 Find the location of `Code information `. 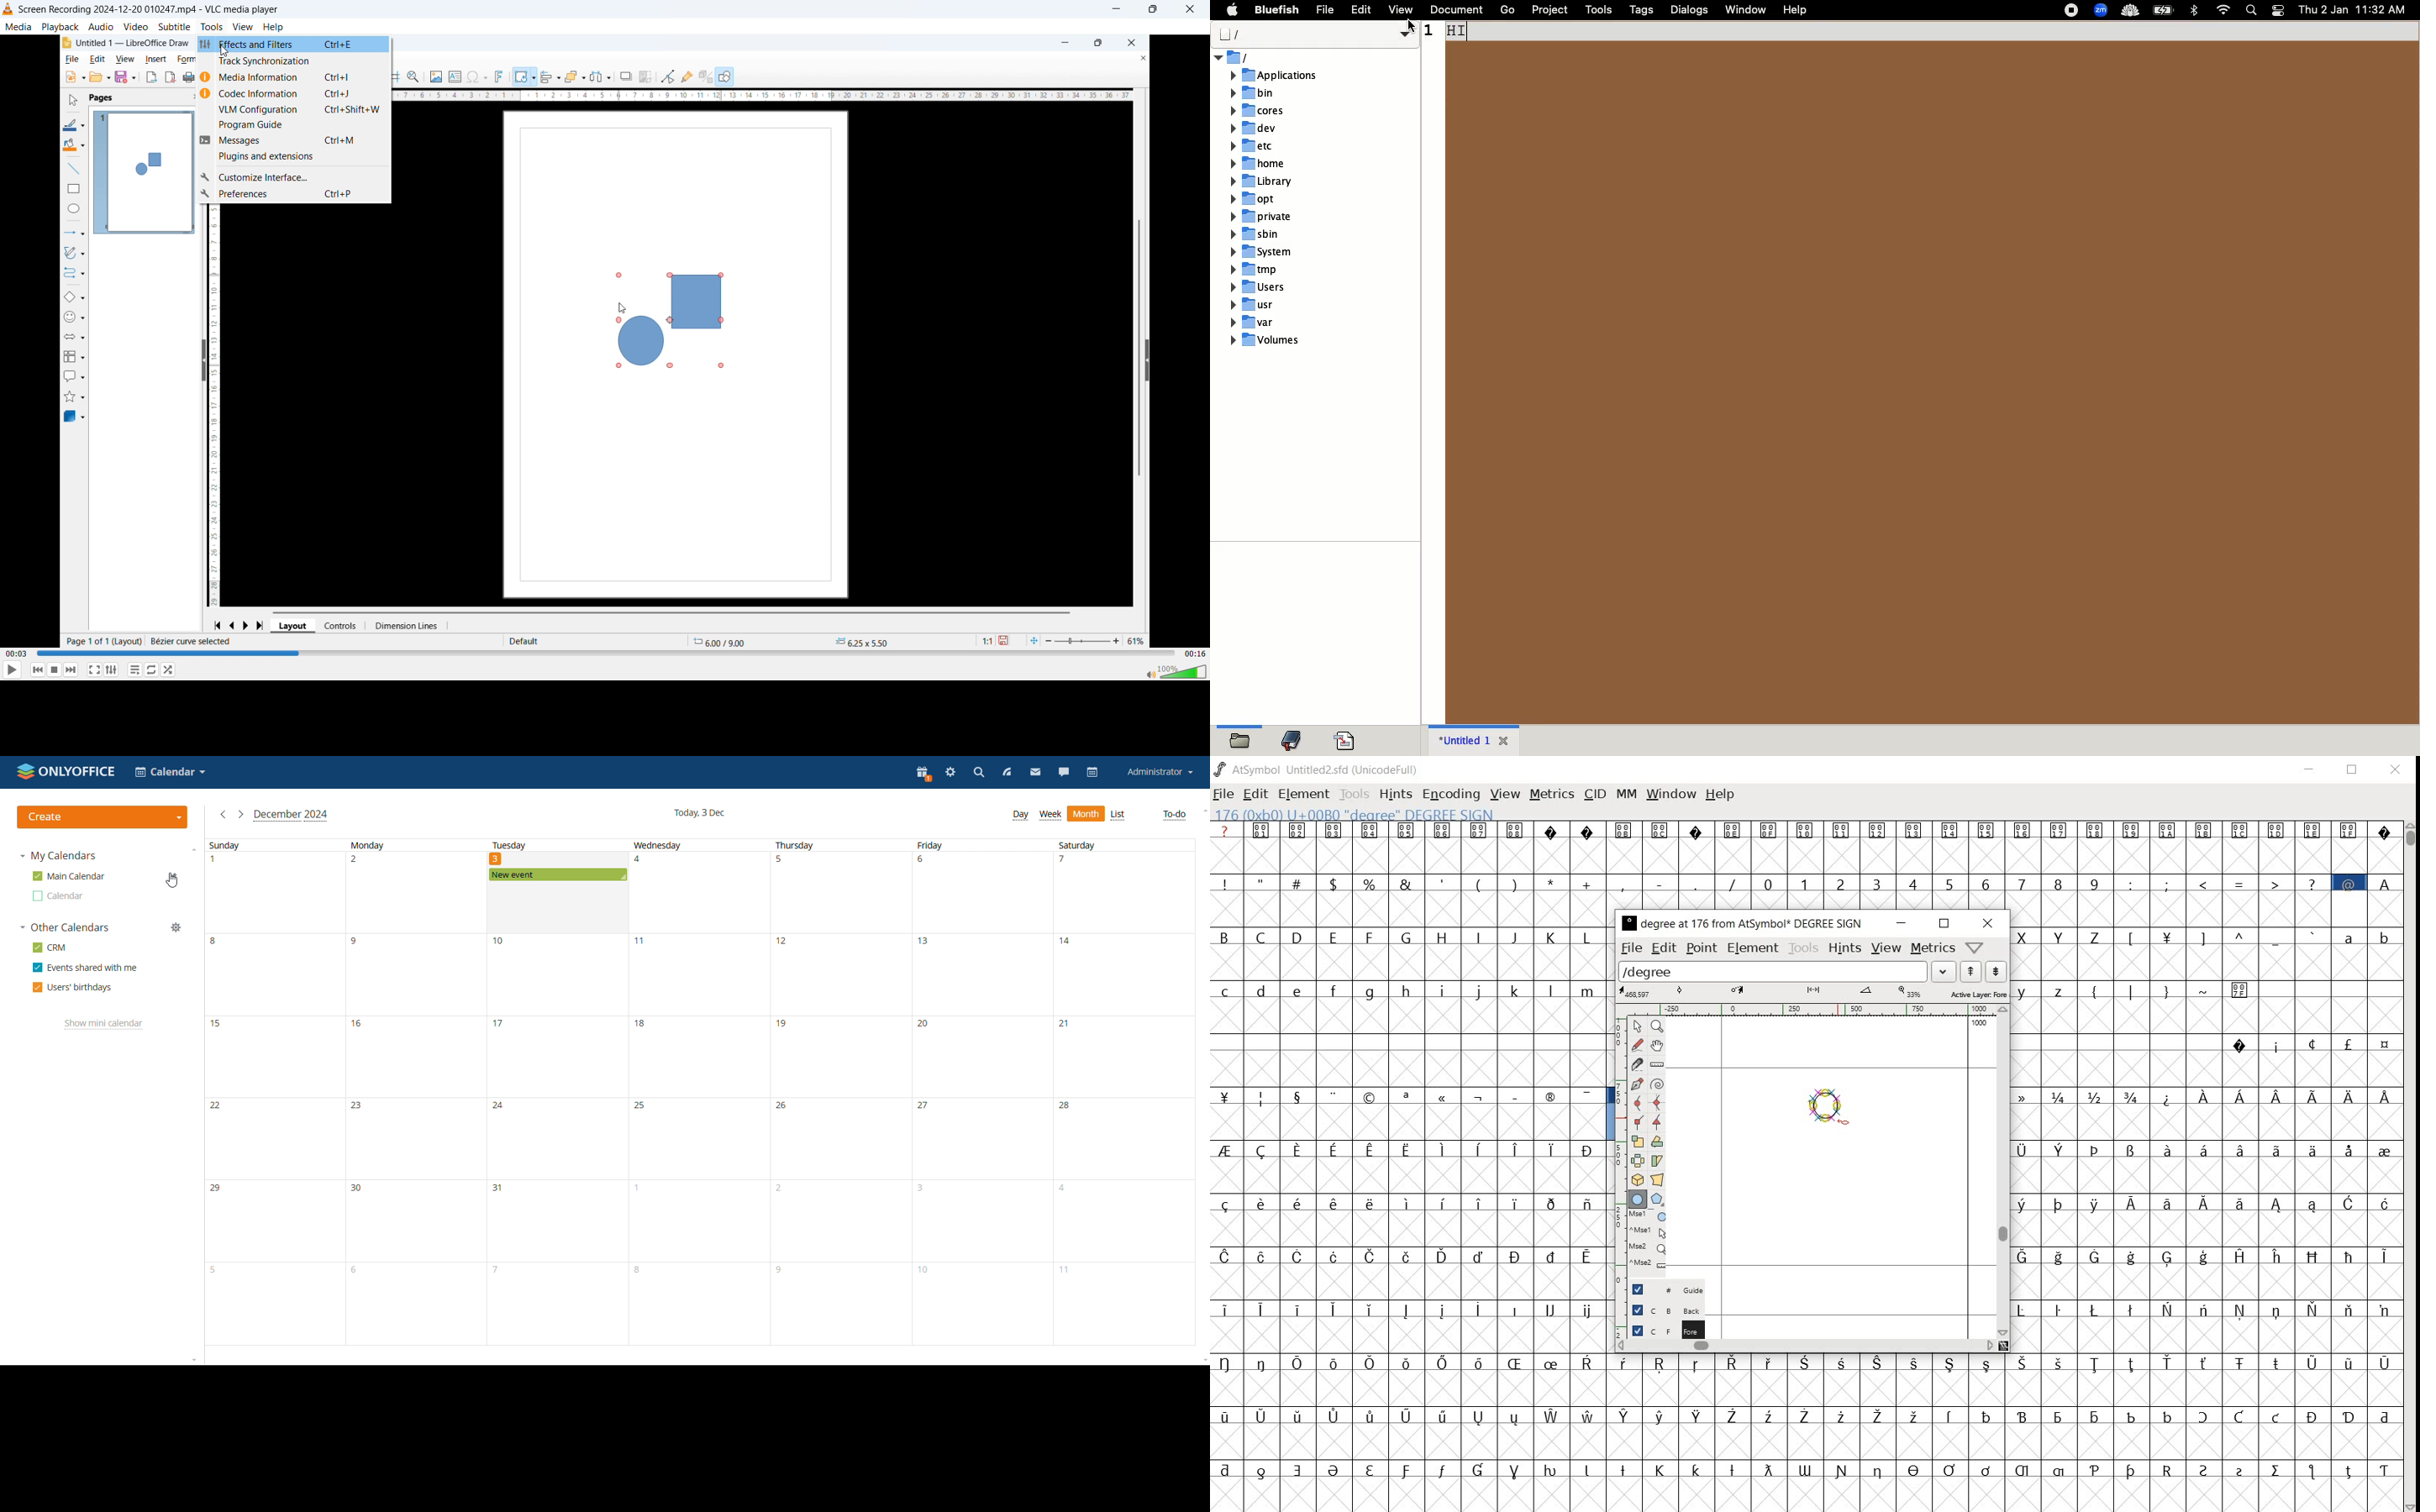

Code information  is located at coordinates (294, 93).